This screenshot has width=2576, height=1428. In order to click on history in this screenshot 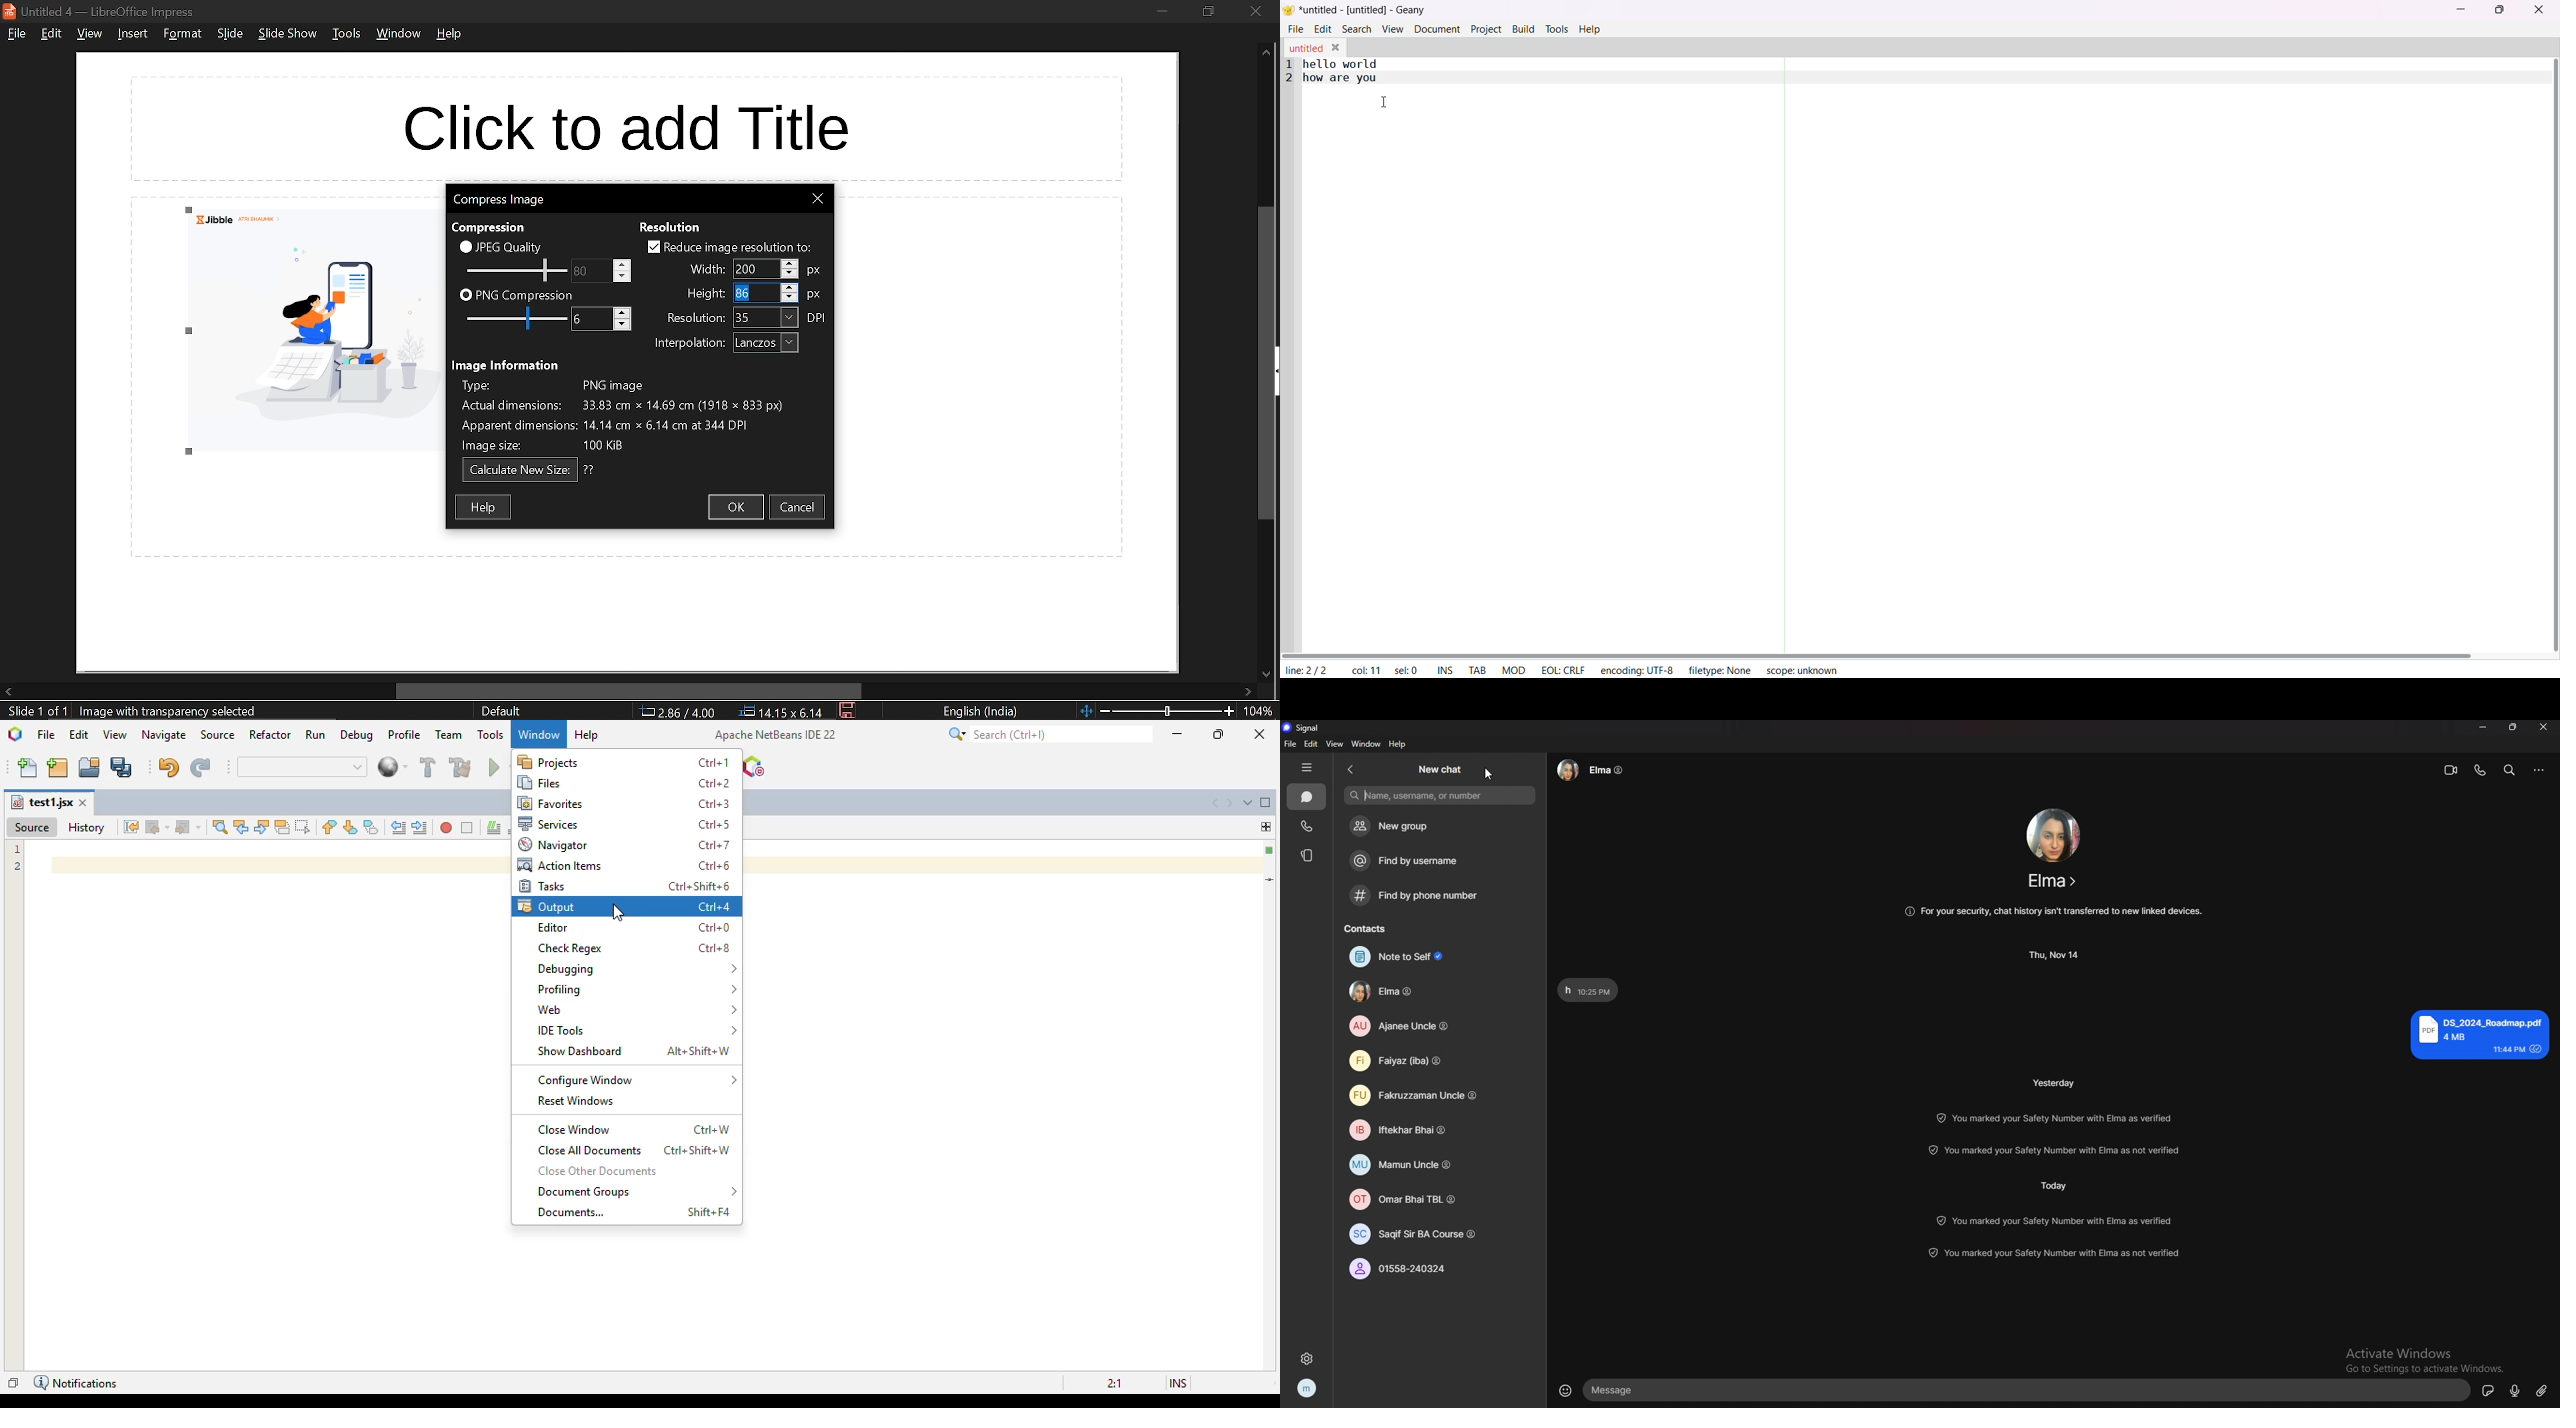, I will do `click(86, 828)`.